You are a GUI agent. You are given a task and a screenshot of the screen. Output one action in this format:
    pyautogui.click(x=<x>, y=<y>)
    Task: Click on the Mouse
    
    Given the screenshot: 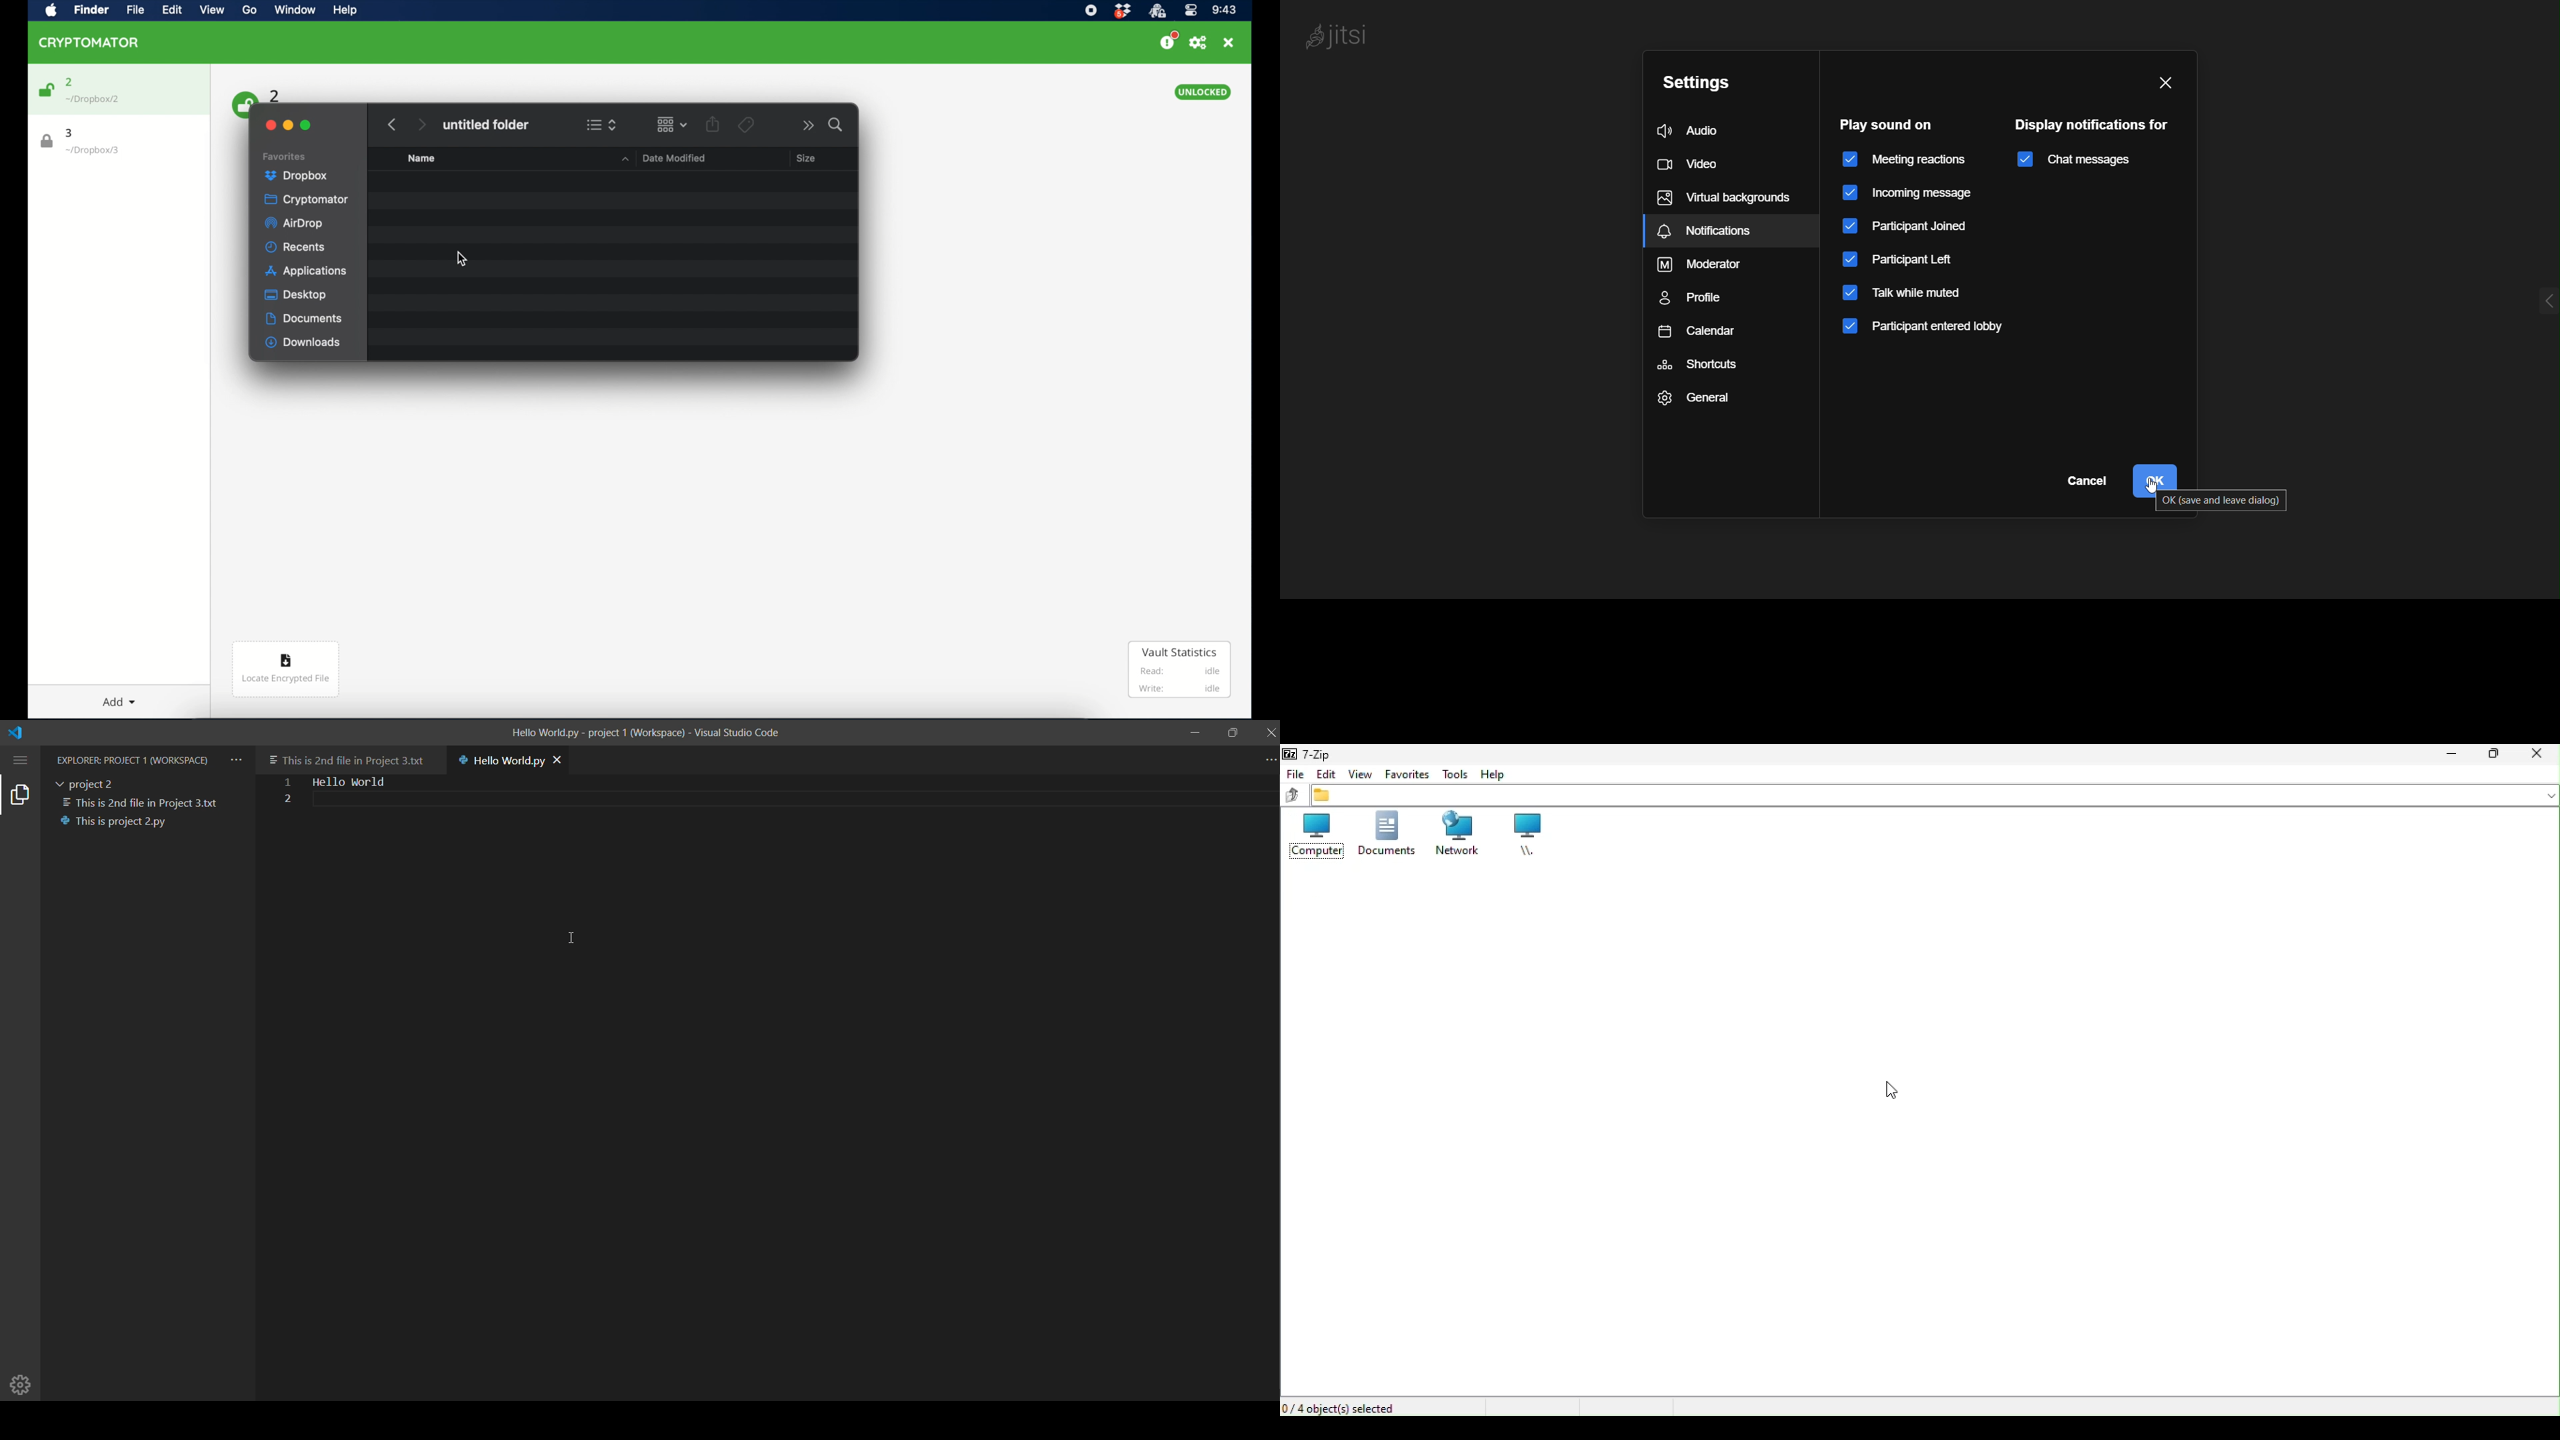 What is the action you would take?
    pyautogui.click(x=1898, y=1092)
    